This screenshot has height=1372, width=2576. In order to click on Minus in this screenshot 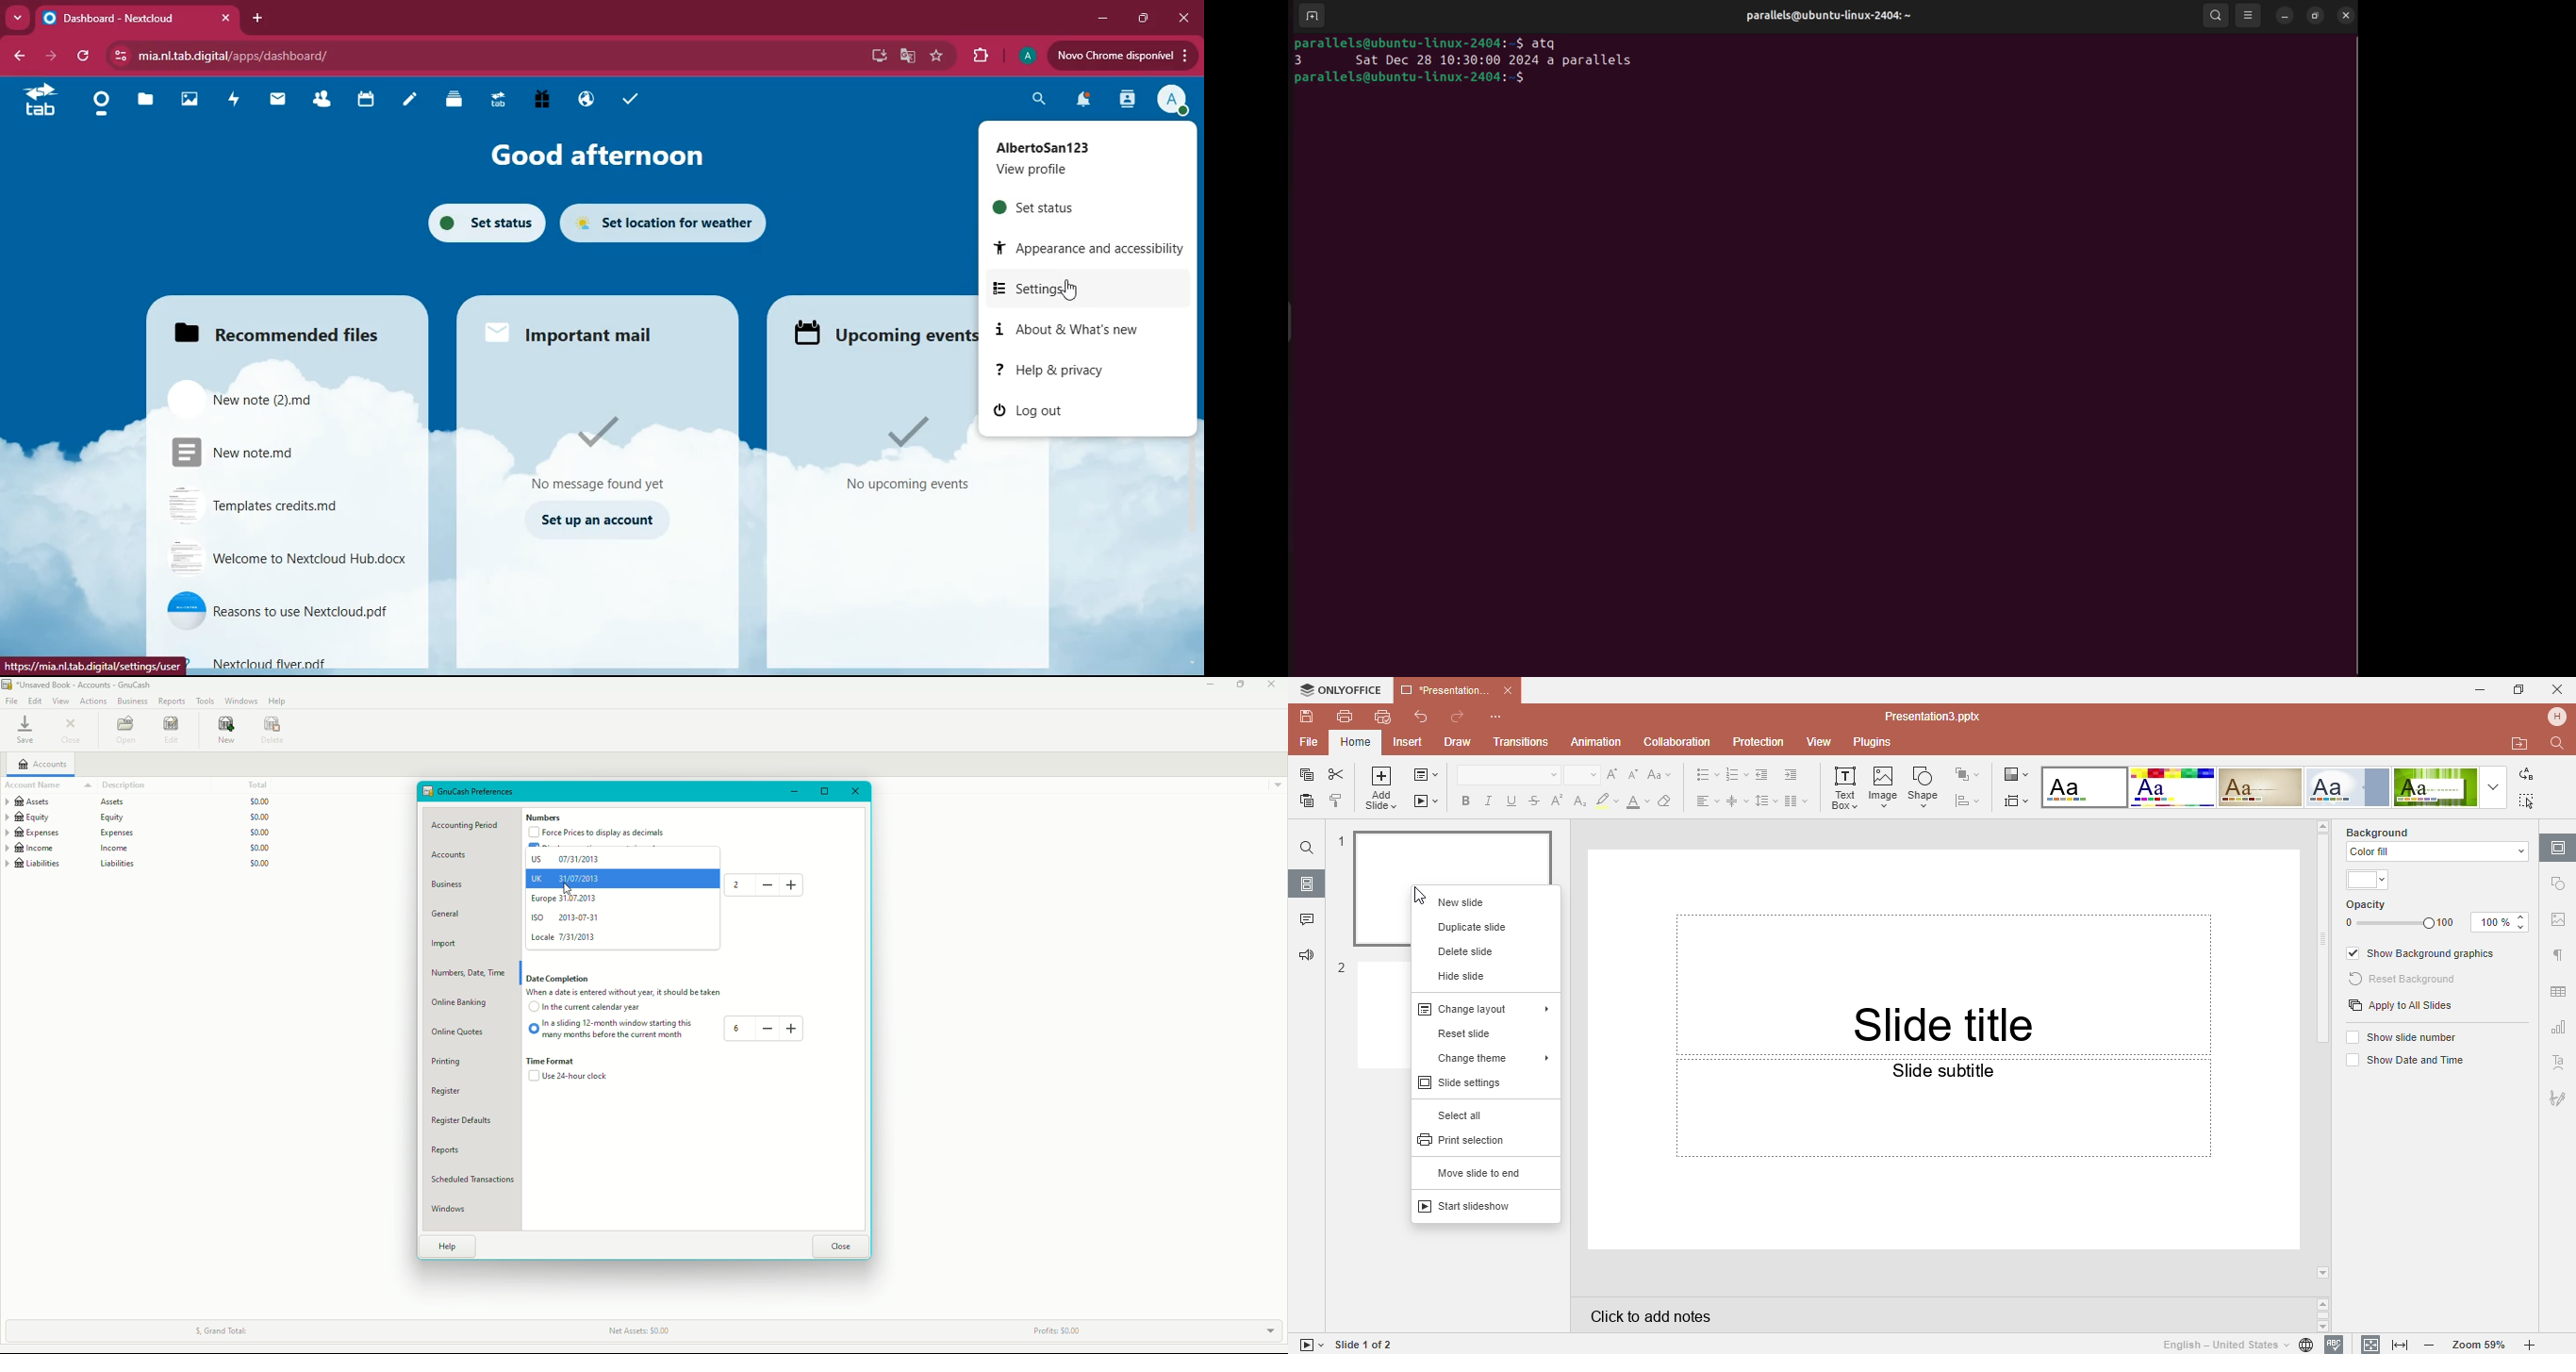, I will do `click(766, 1028)`.